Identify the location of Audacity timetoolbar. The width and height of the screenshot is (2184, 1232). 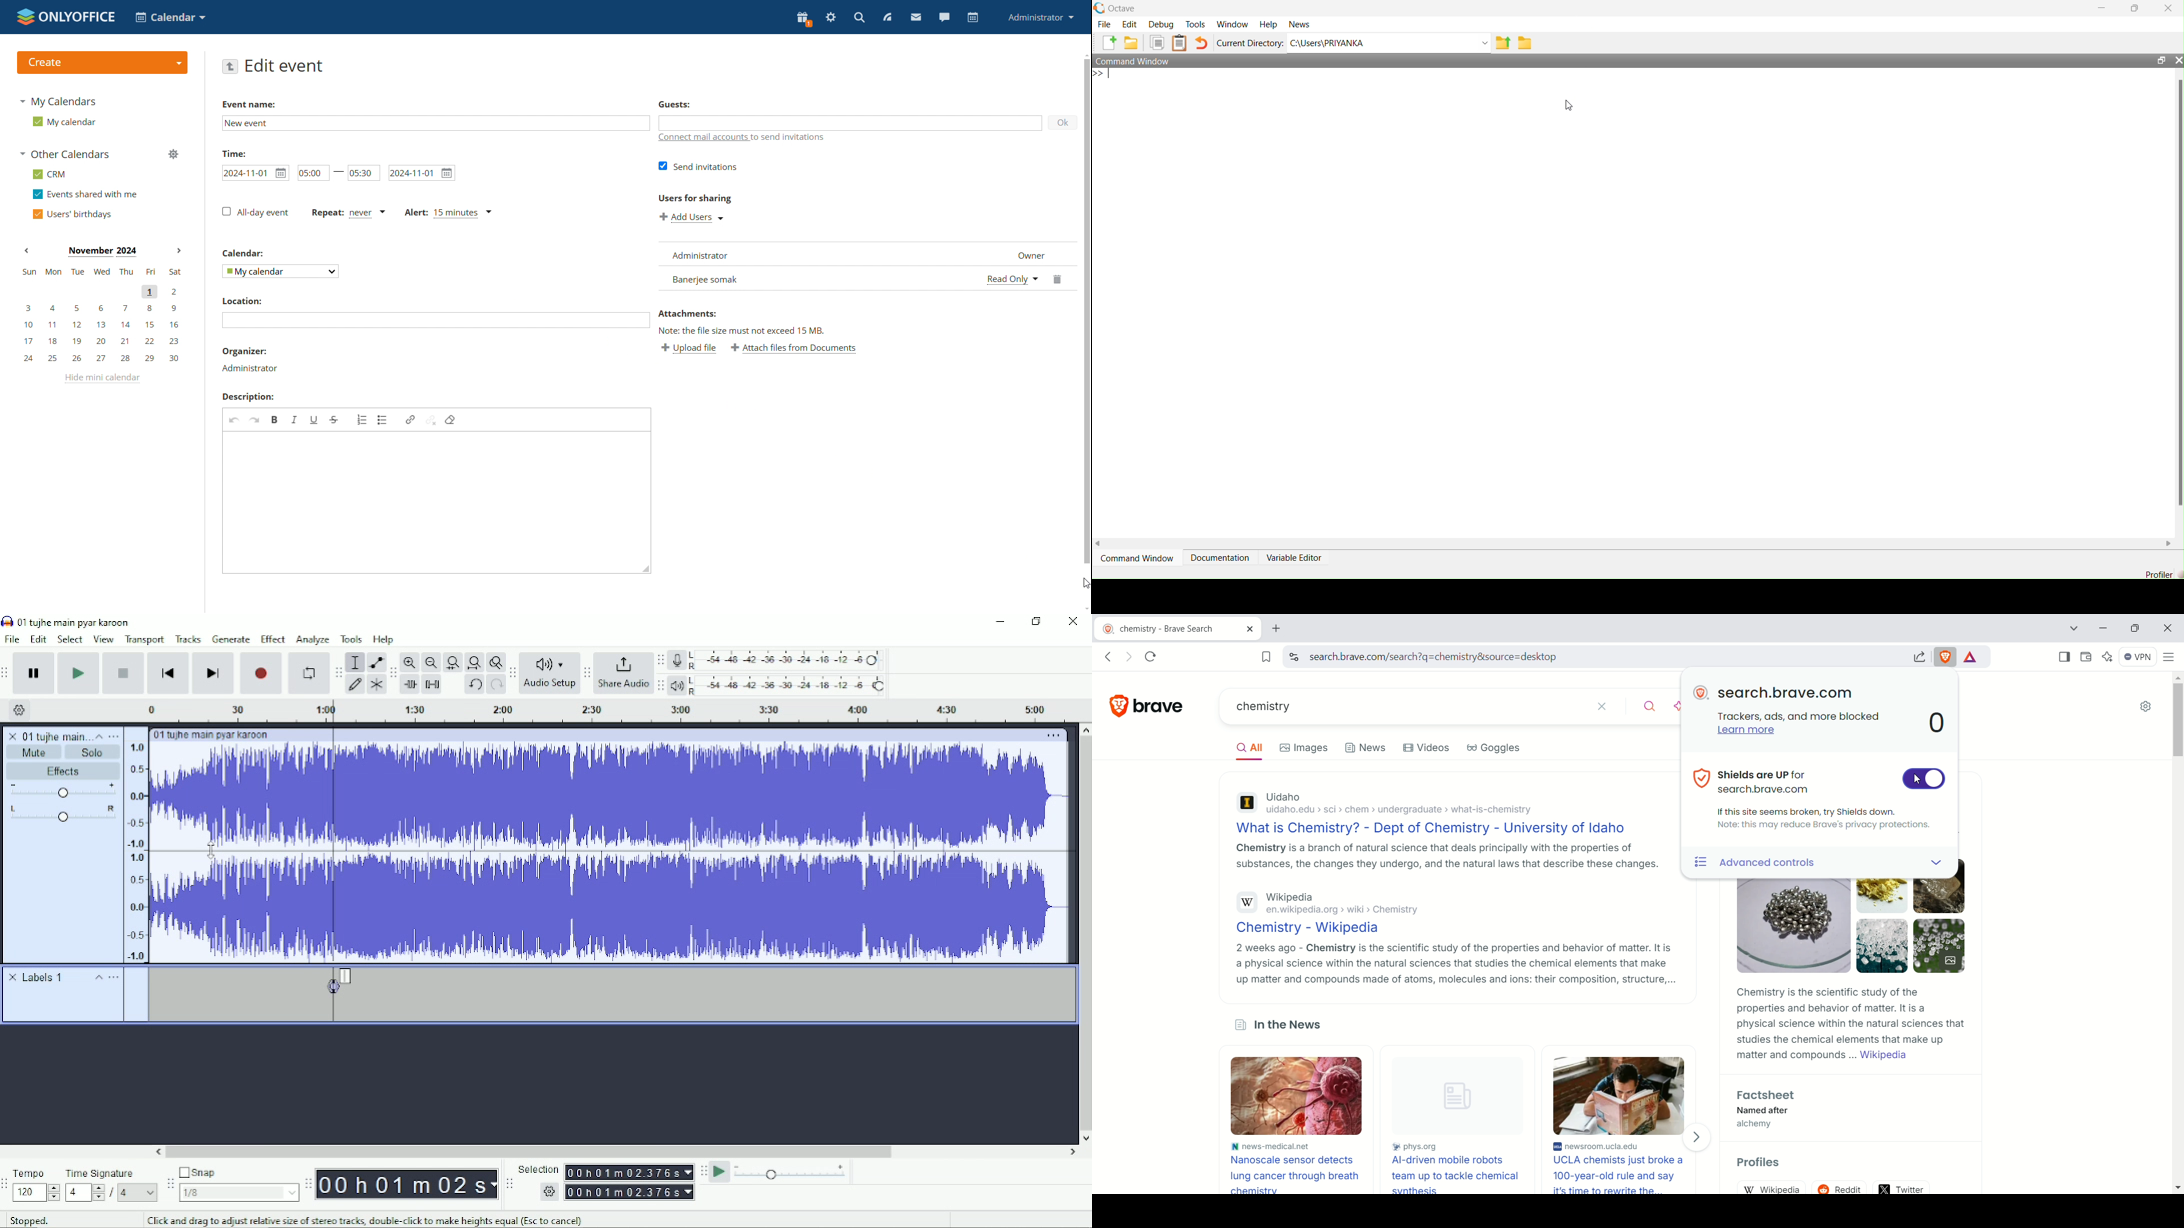
(308, 1185).